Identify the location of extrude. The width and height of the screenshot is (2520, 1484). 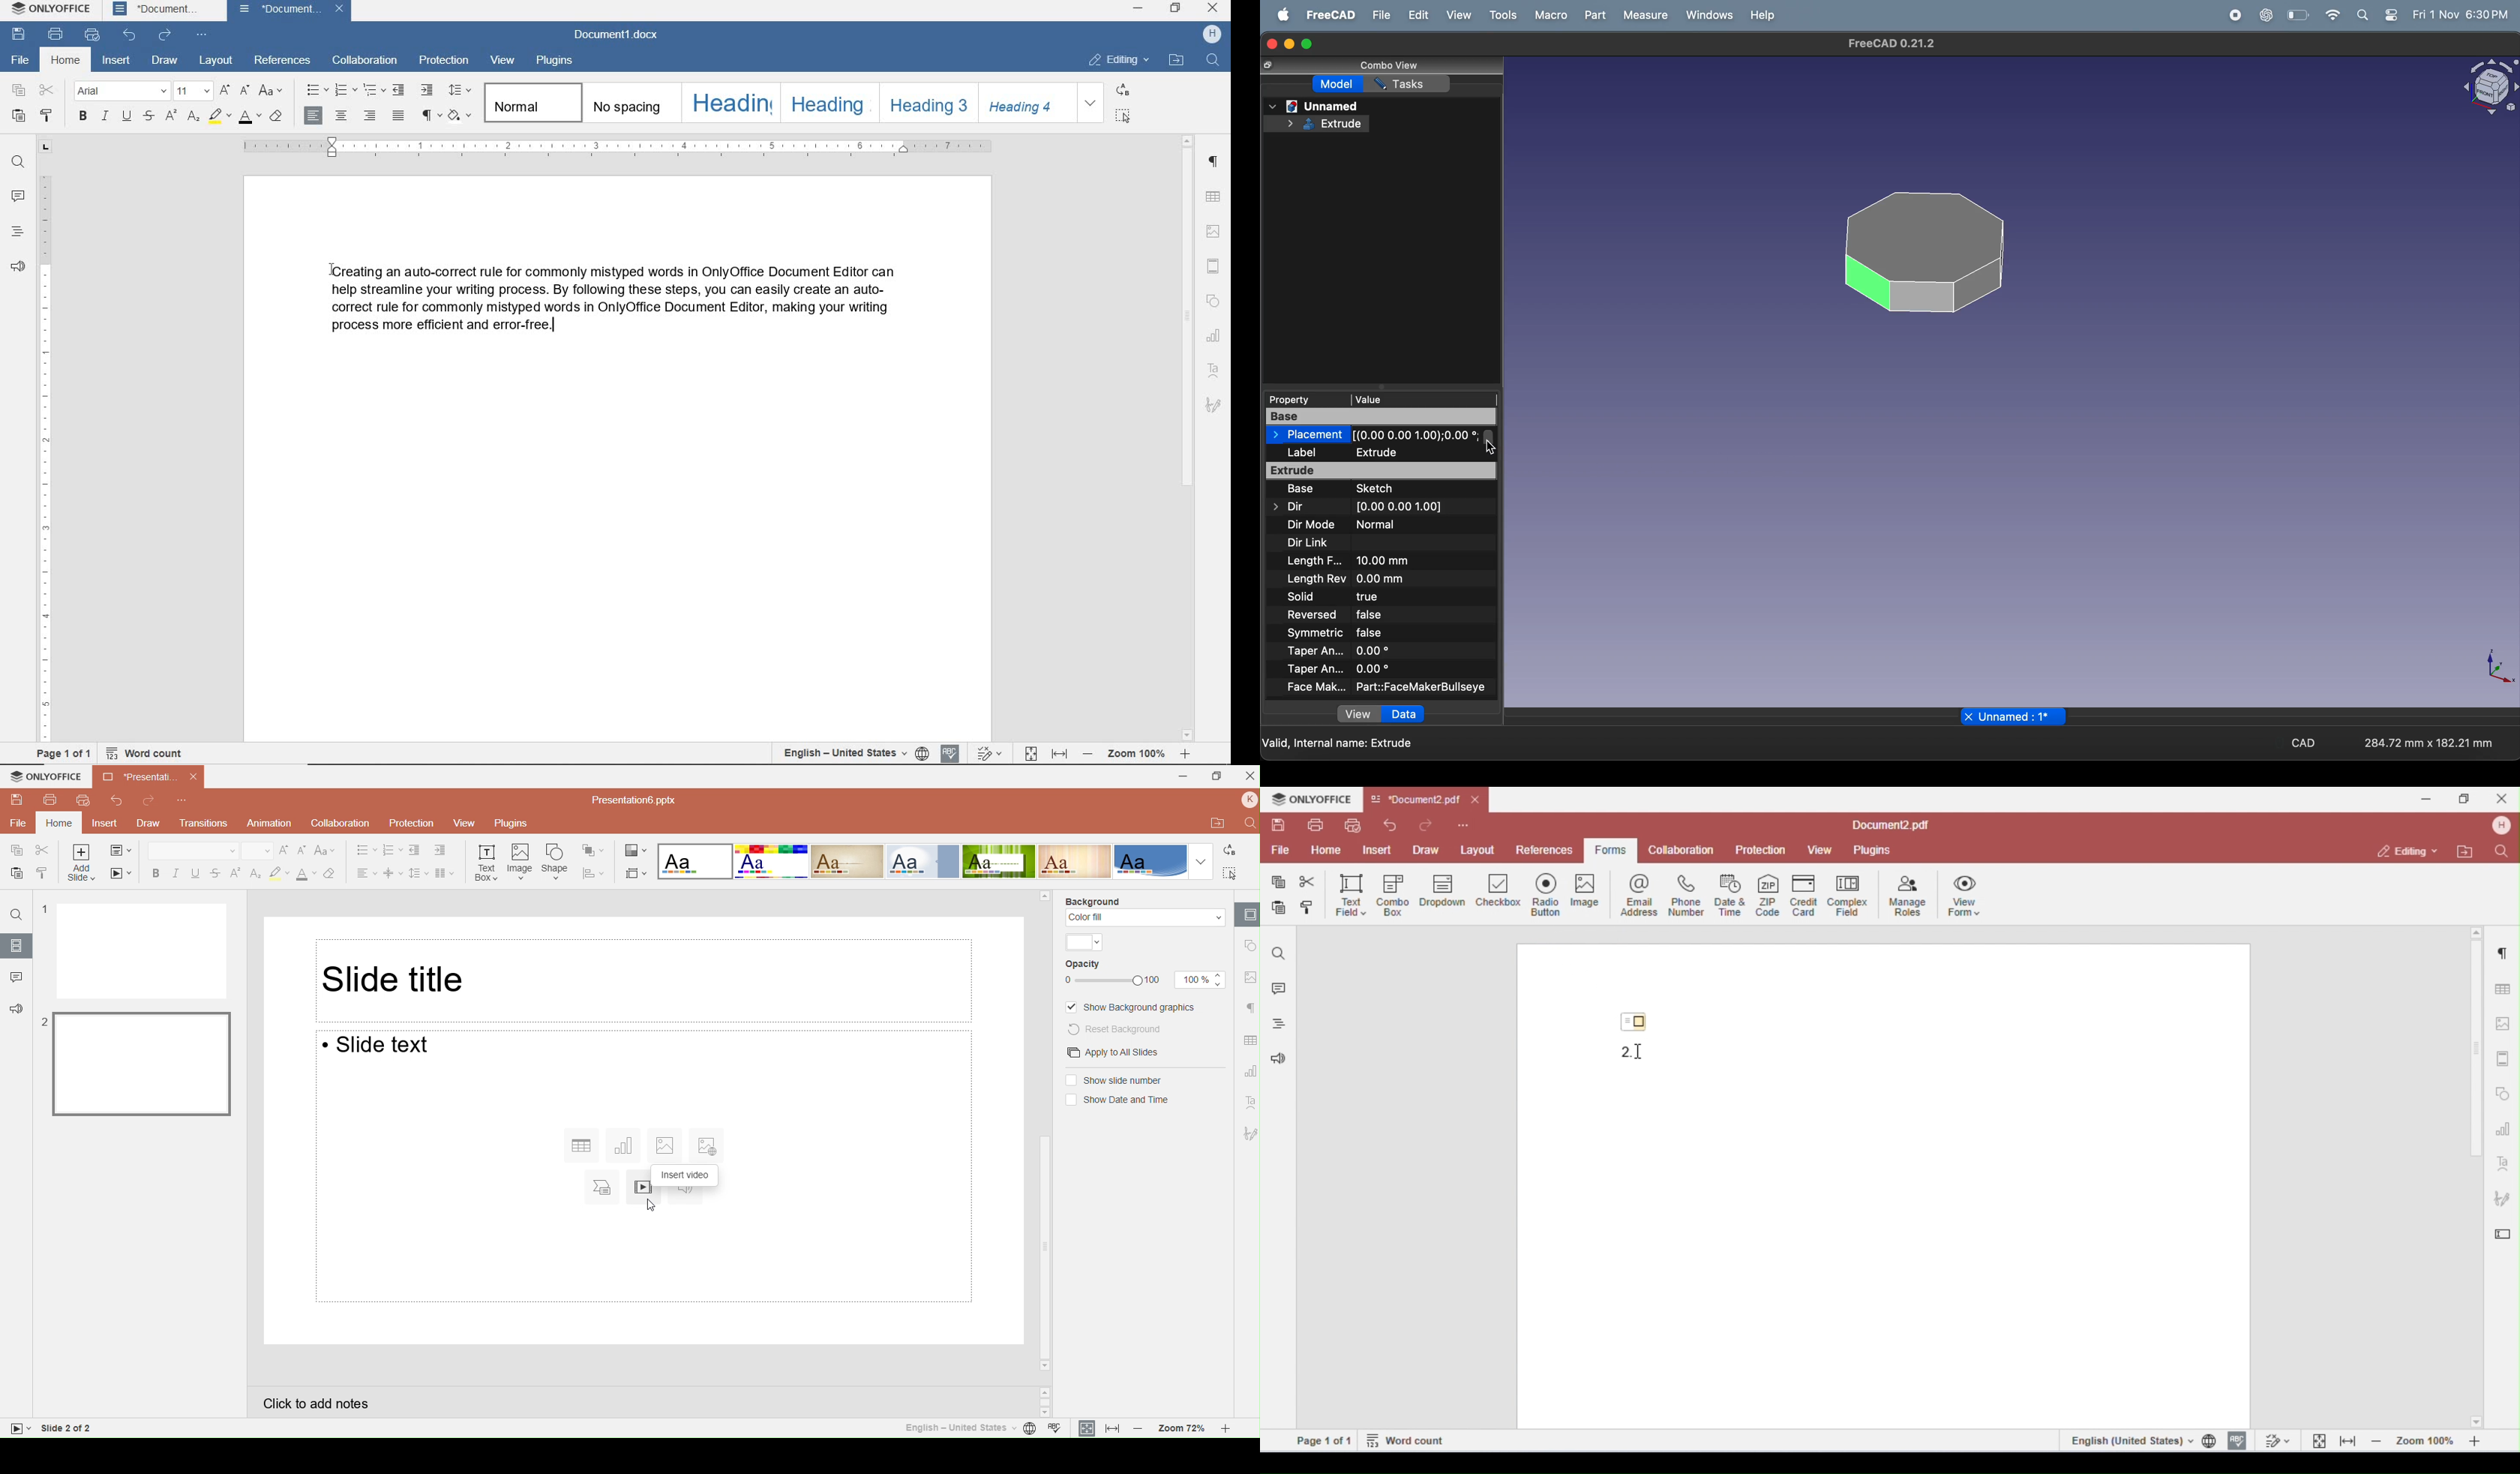
(1382, 471).